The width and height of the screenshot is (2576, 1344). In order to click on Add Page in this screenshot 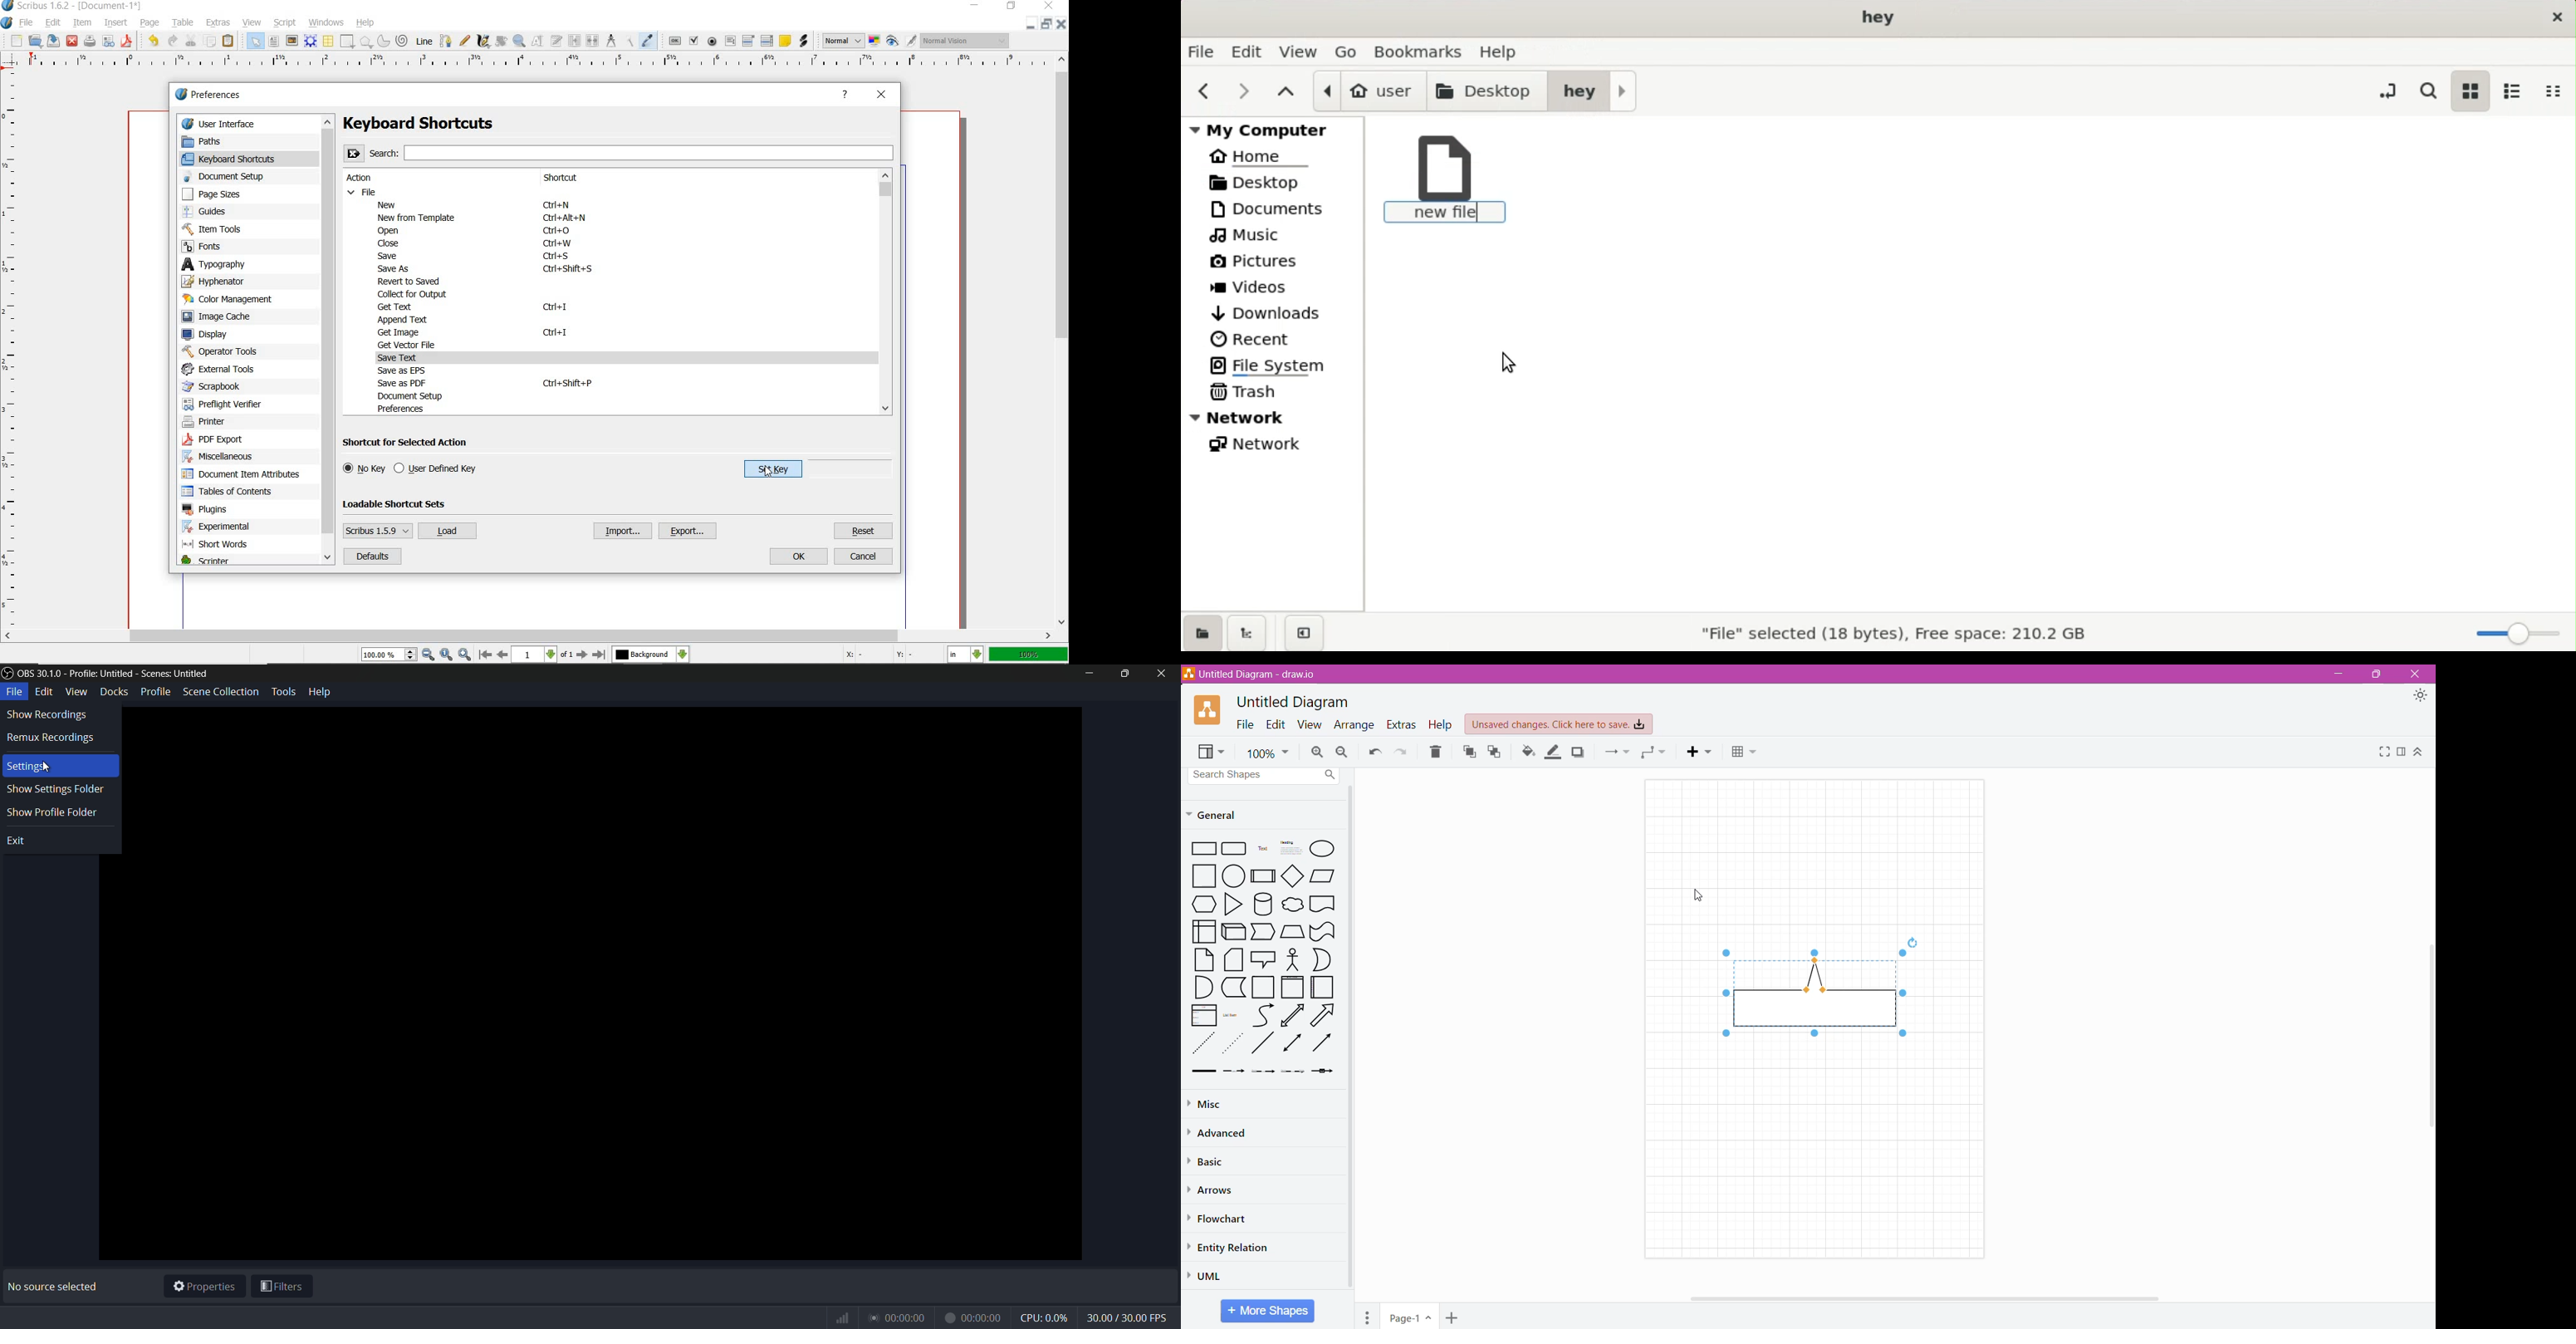, I will do `click(1452, 1317)`.